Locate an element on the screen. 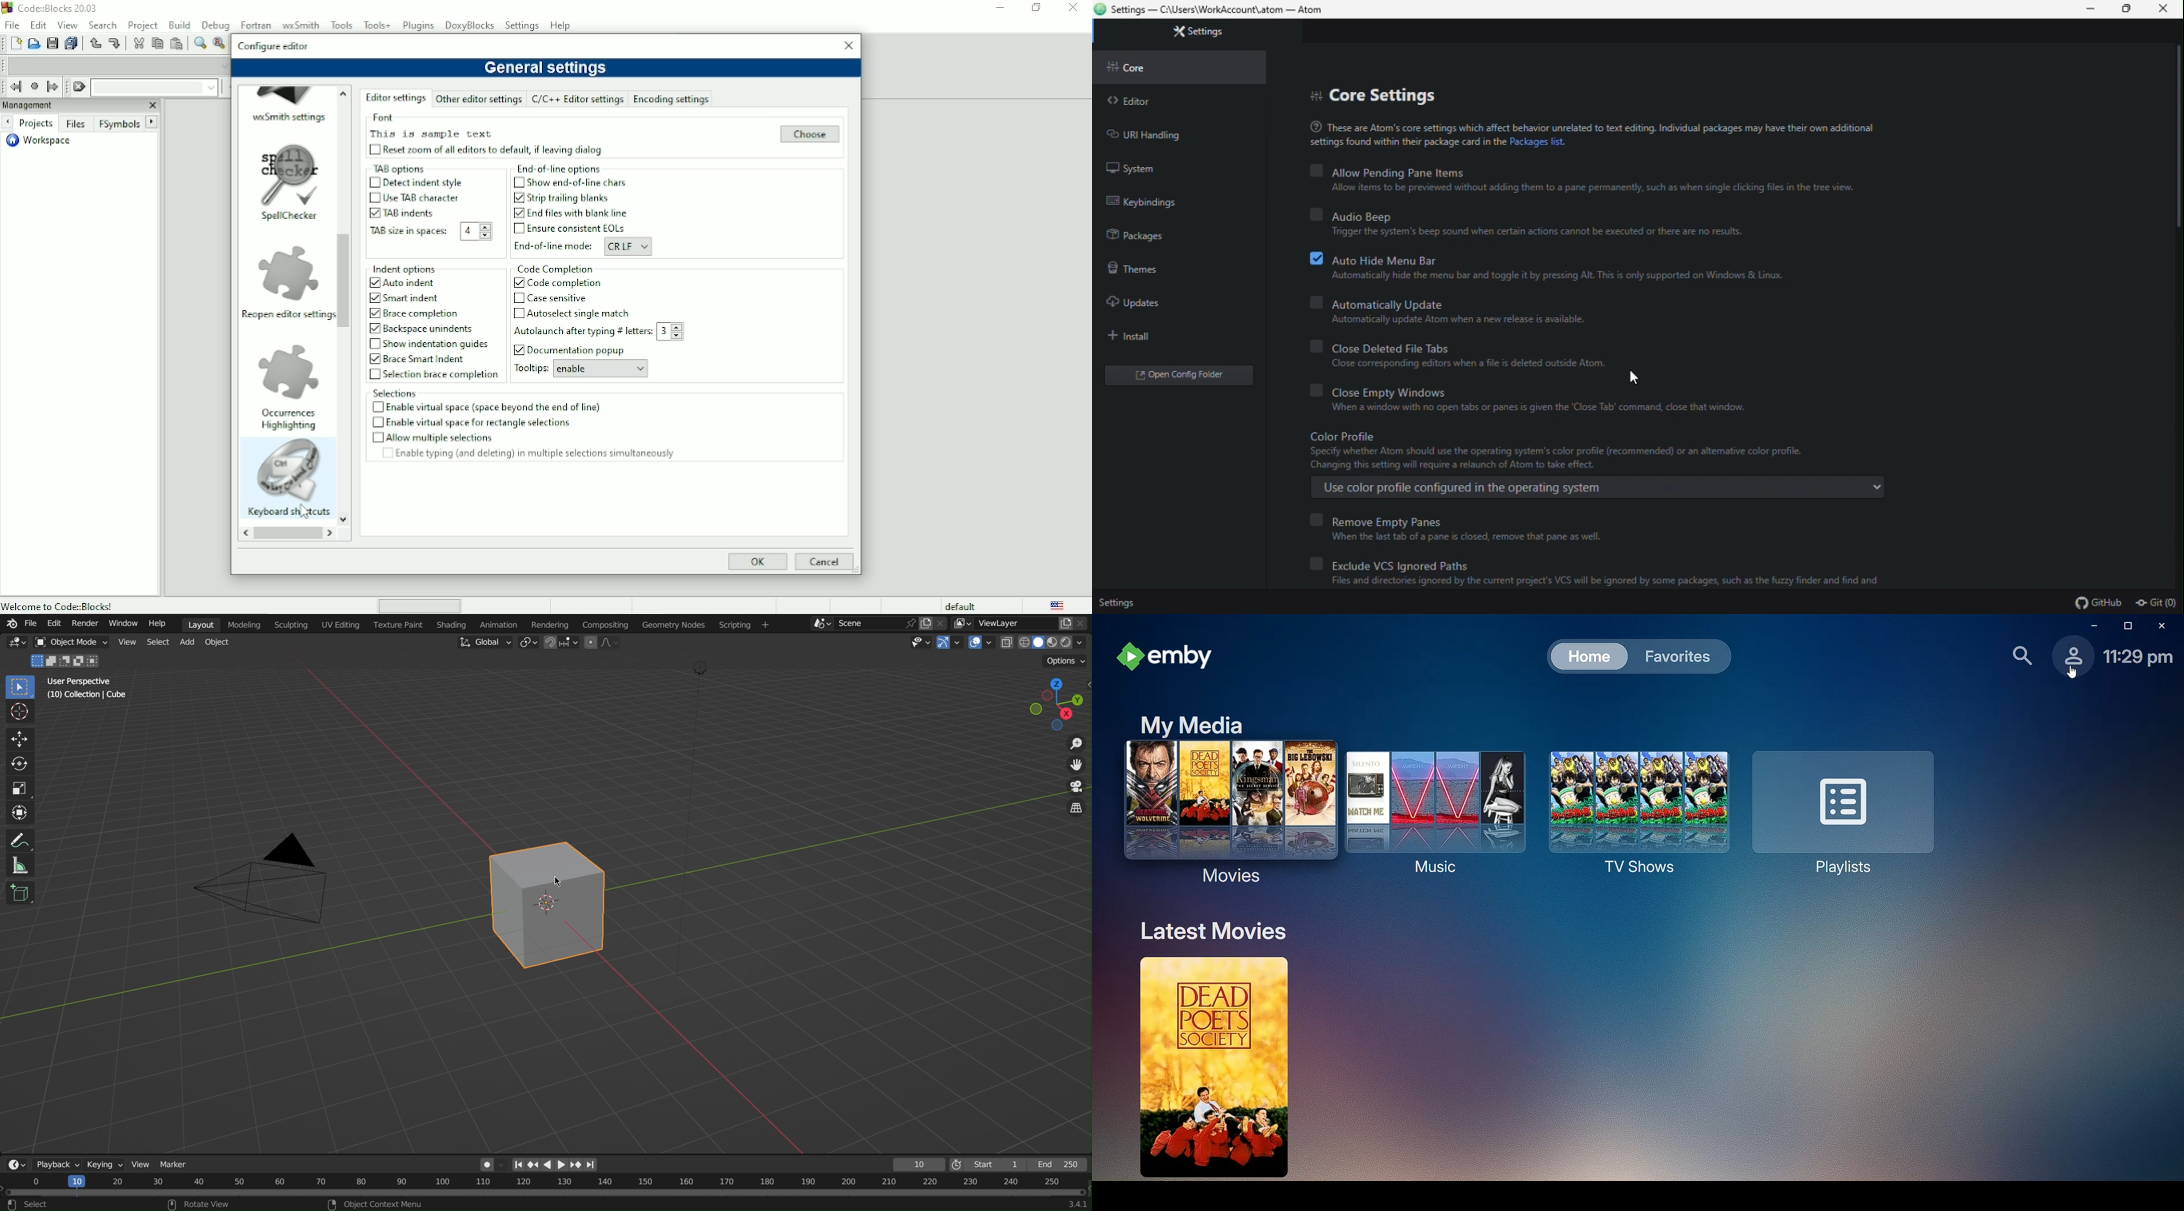 This screenshot has width=2184, height=1232. My Media is located at coordinates (1193, 724).